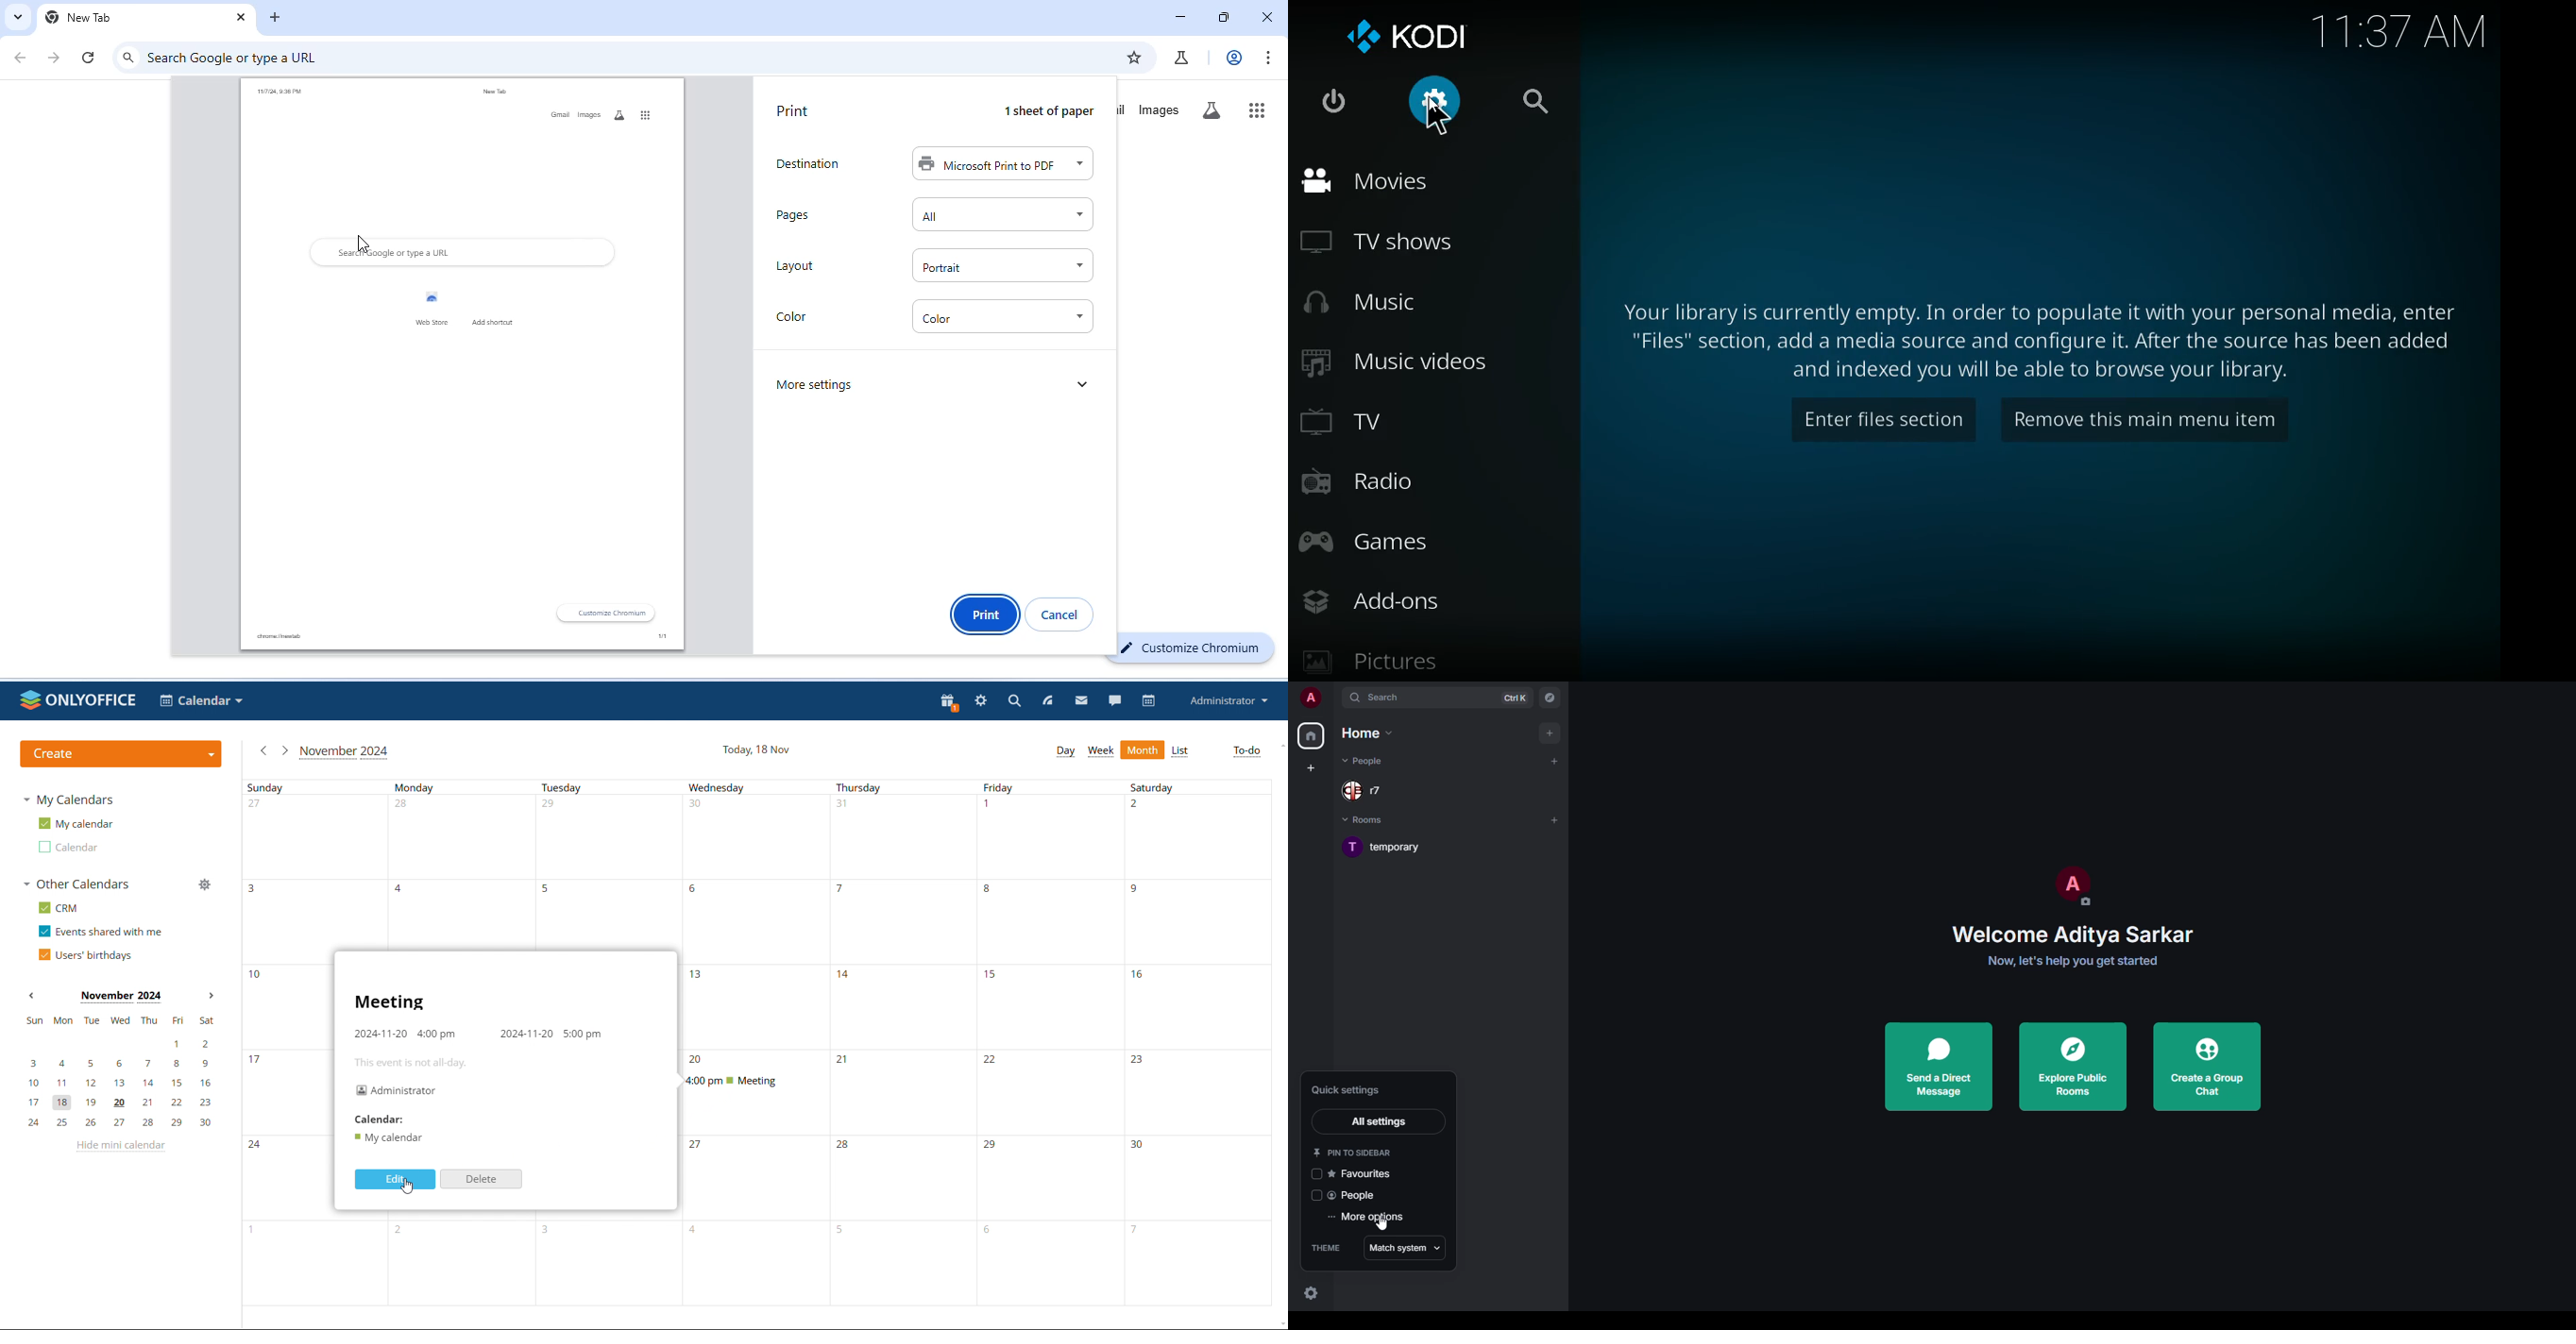  Describe the element at coordinates (2075, 935) in the screenshot. I see `welcome` at that location.